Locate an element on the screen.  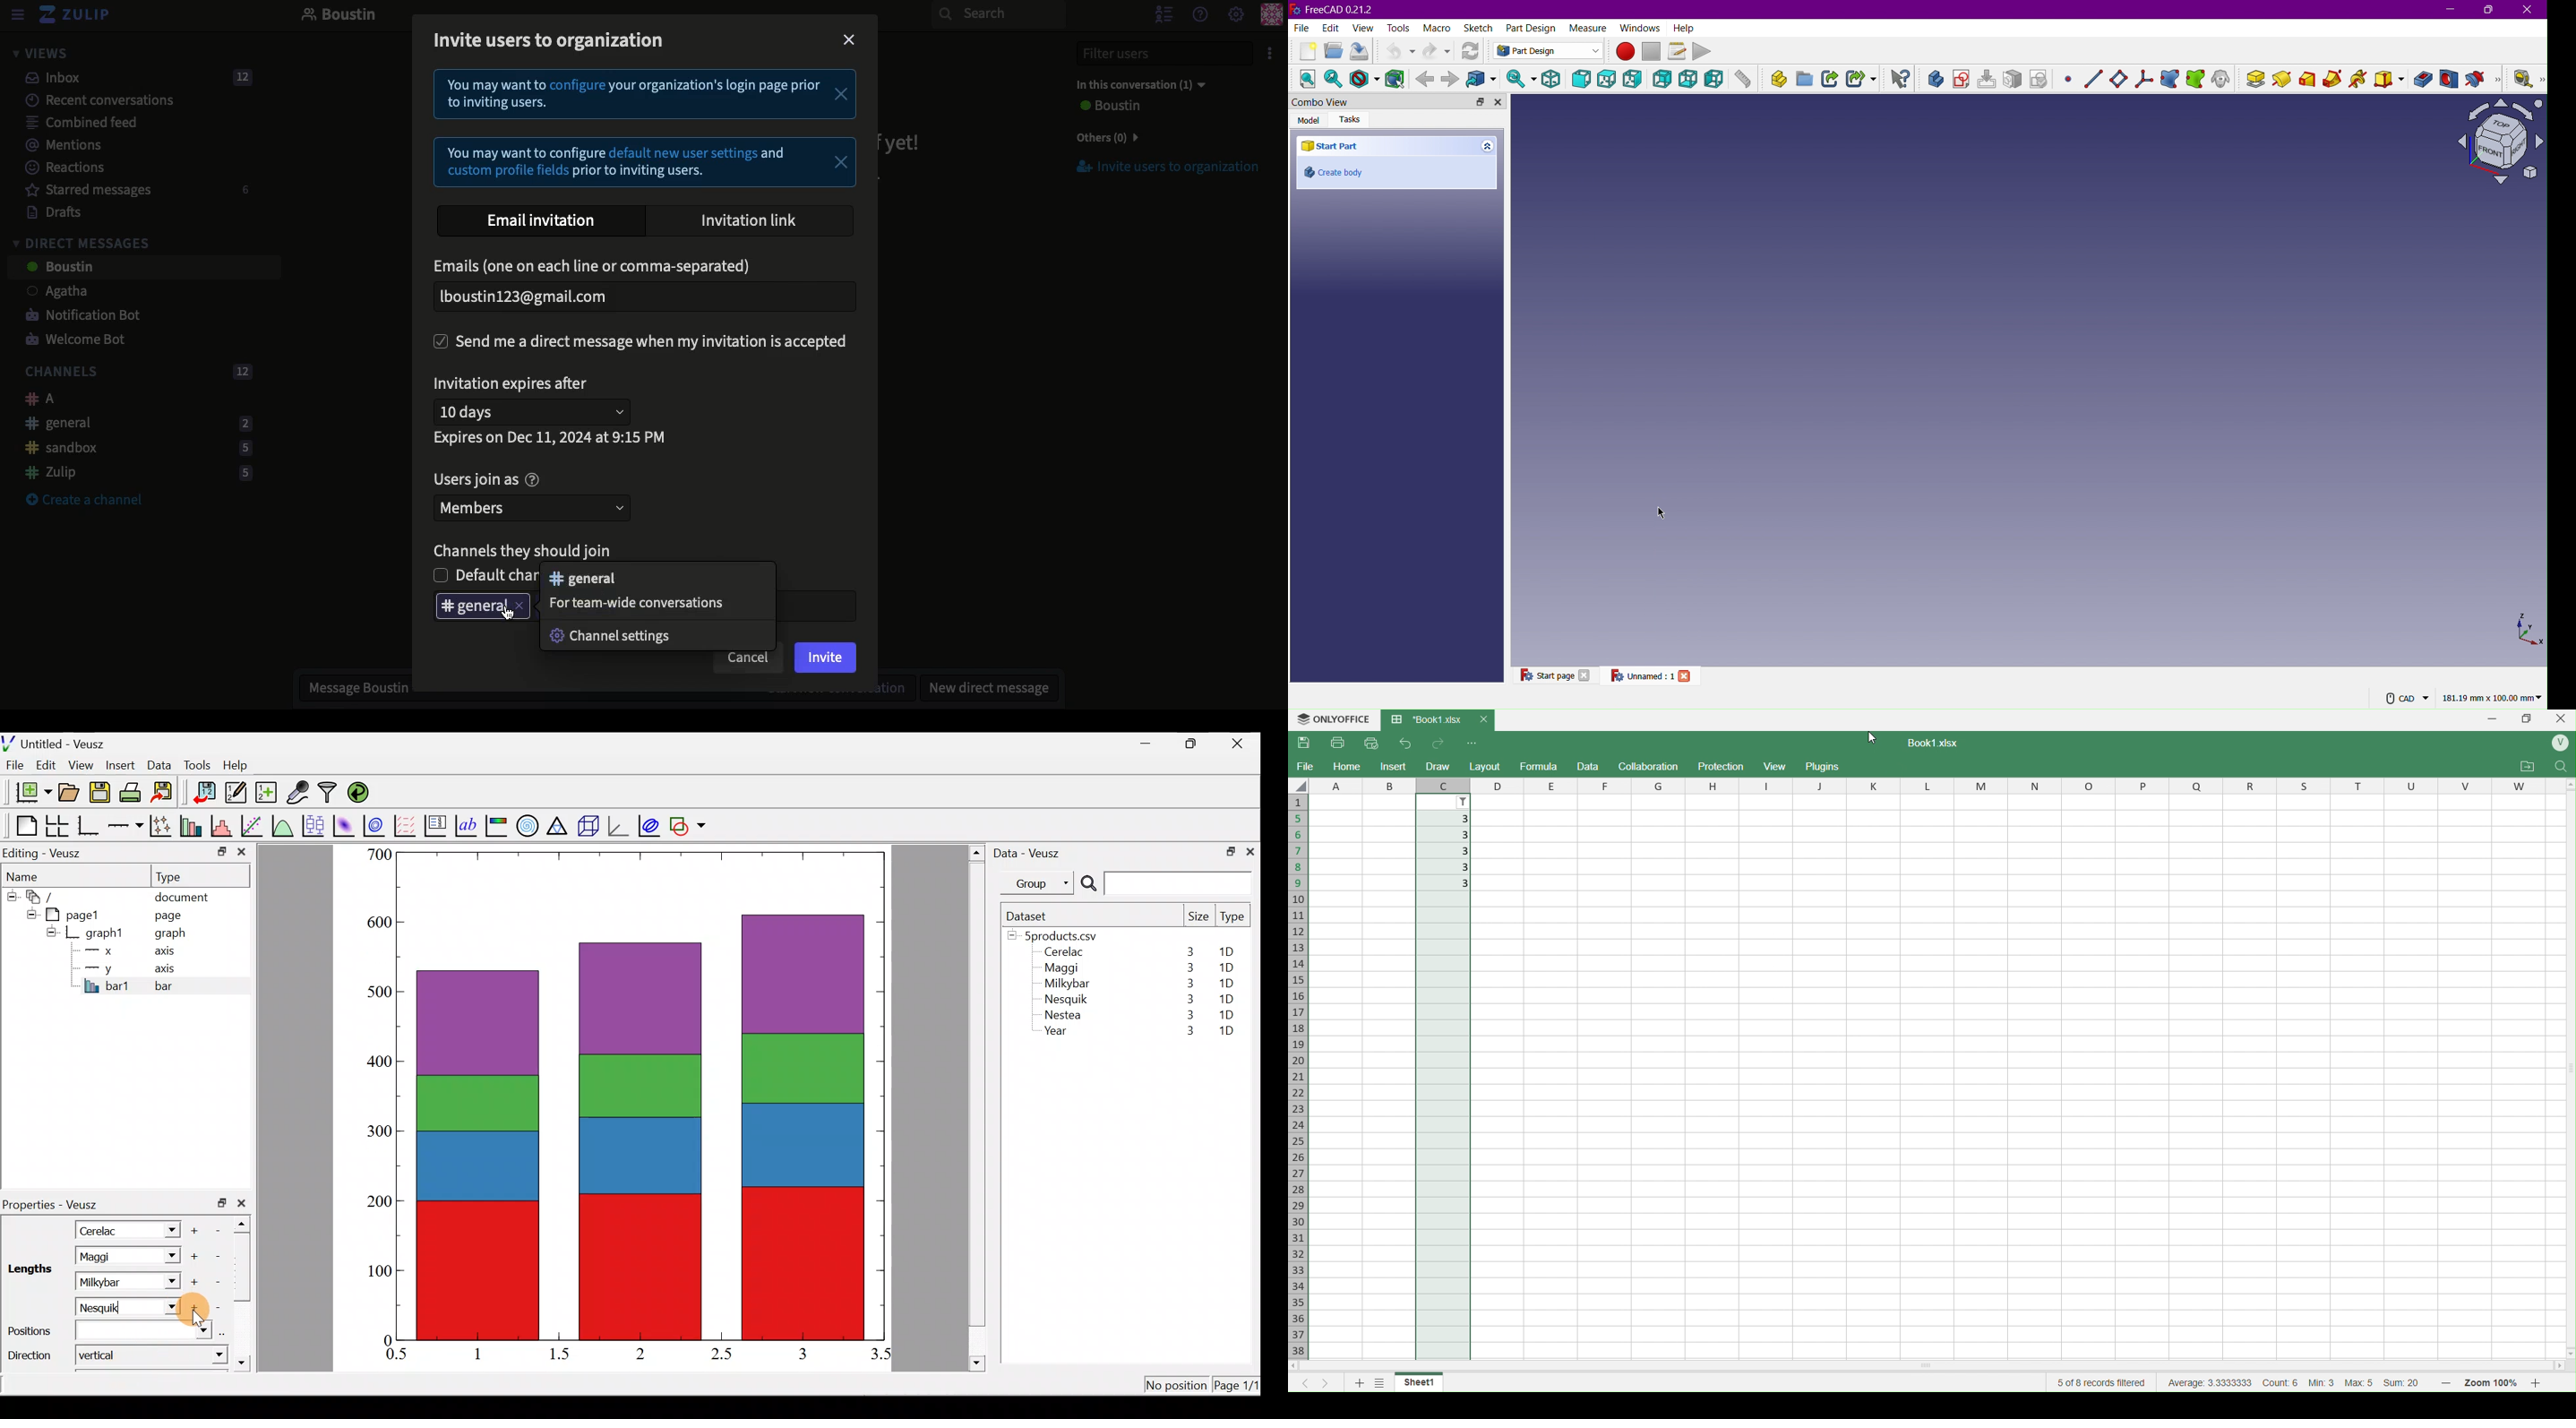
Create group is located at coordinates (1804, 80).